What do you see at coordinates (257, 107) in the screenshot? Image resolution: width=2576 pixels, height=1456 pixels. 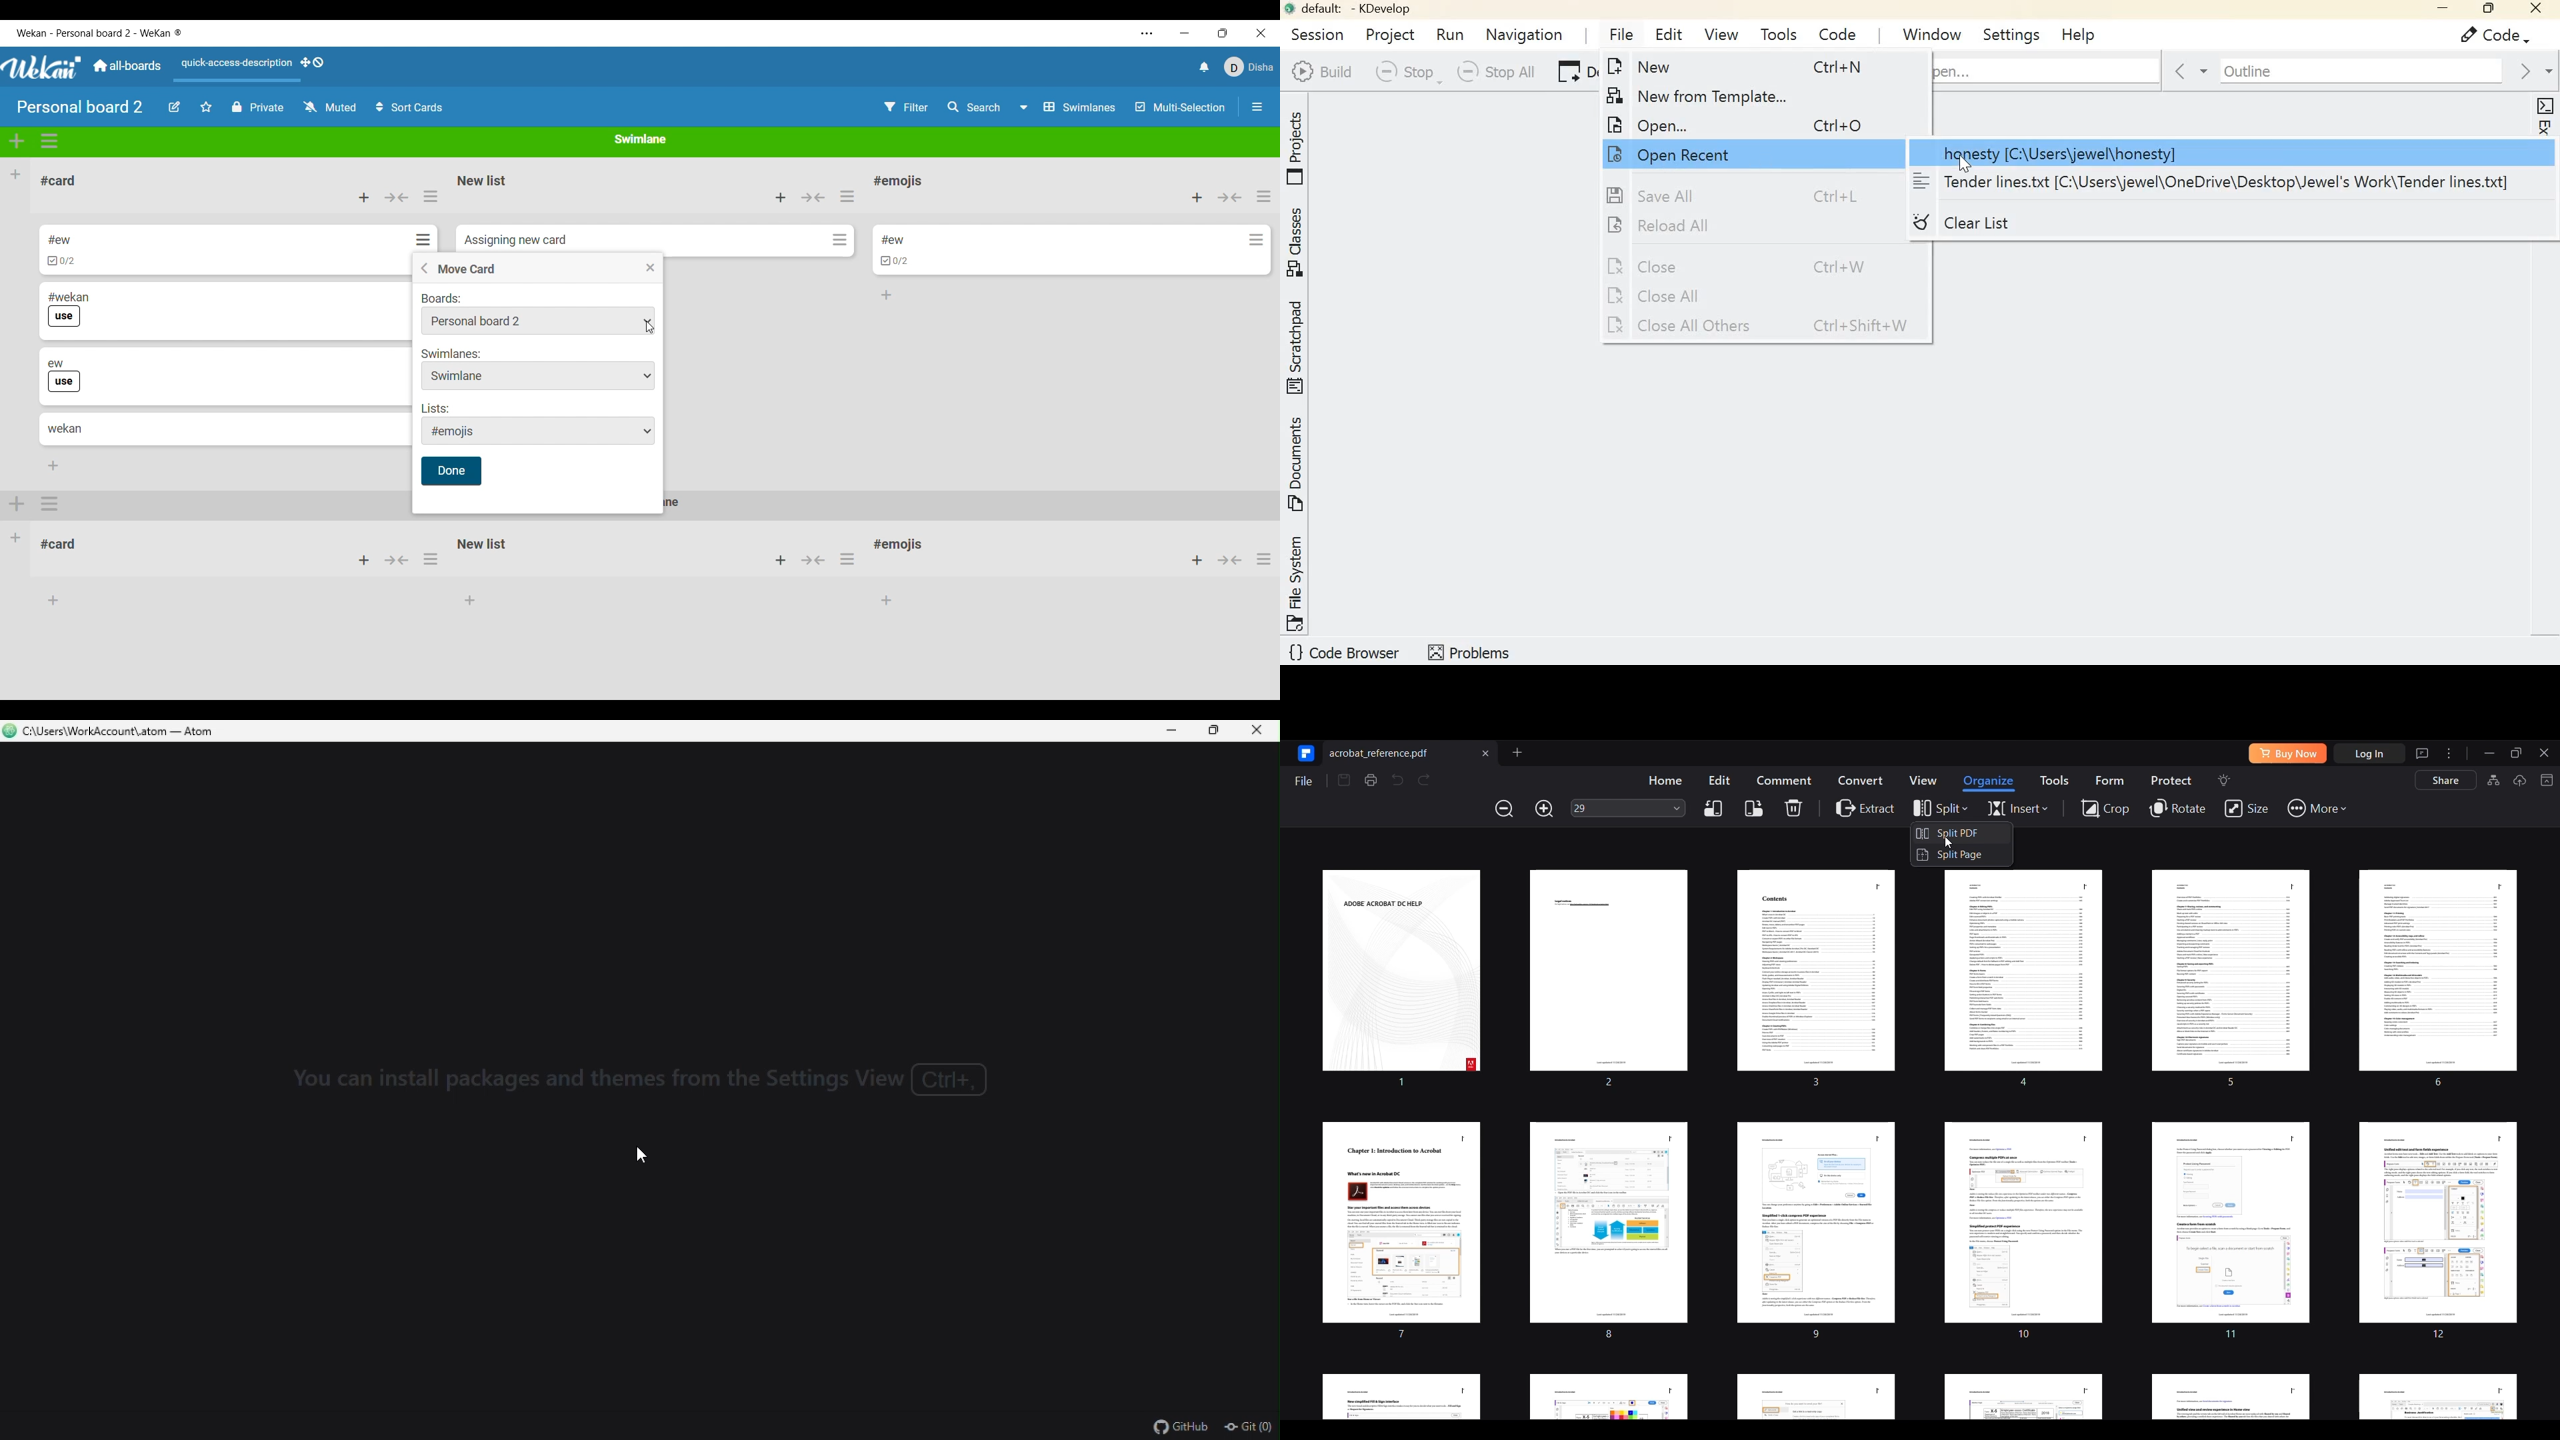 I see `Privacy options` at bounding box center [257, 107].